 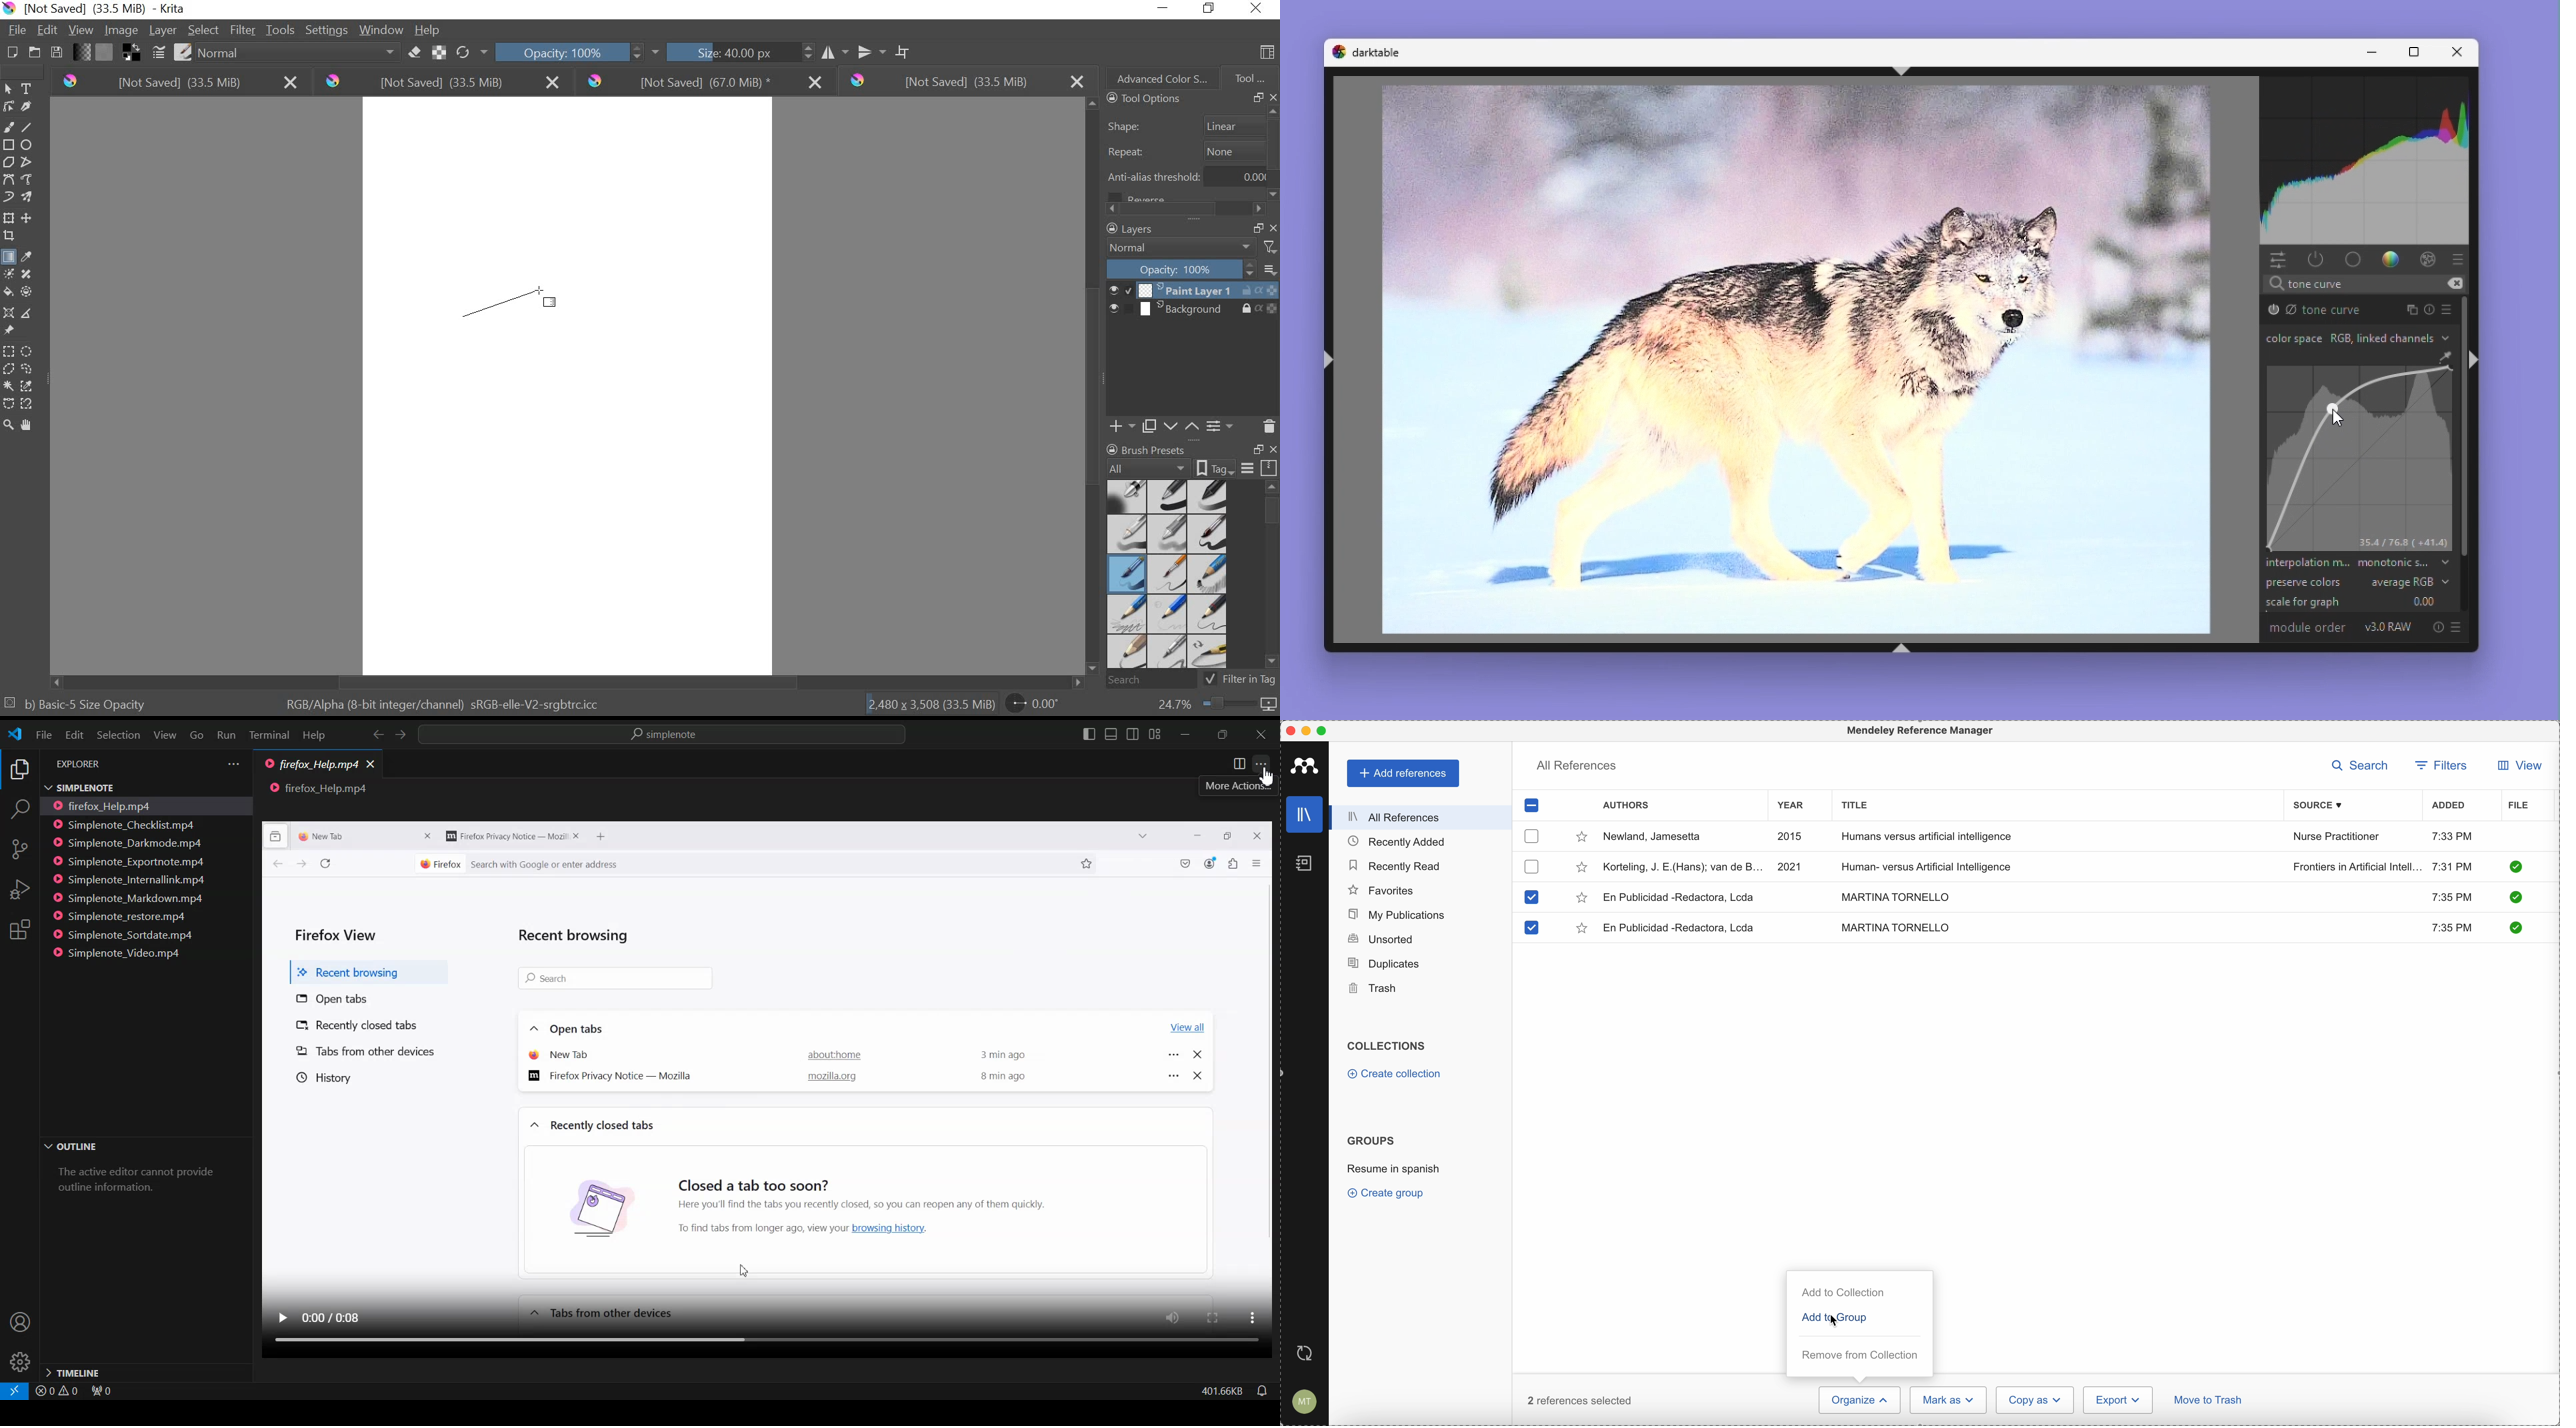 What do you see at coordinates (29, 403) in the screenshot?
I see `magnetic selection` at bounding box center [29, 403].